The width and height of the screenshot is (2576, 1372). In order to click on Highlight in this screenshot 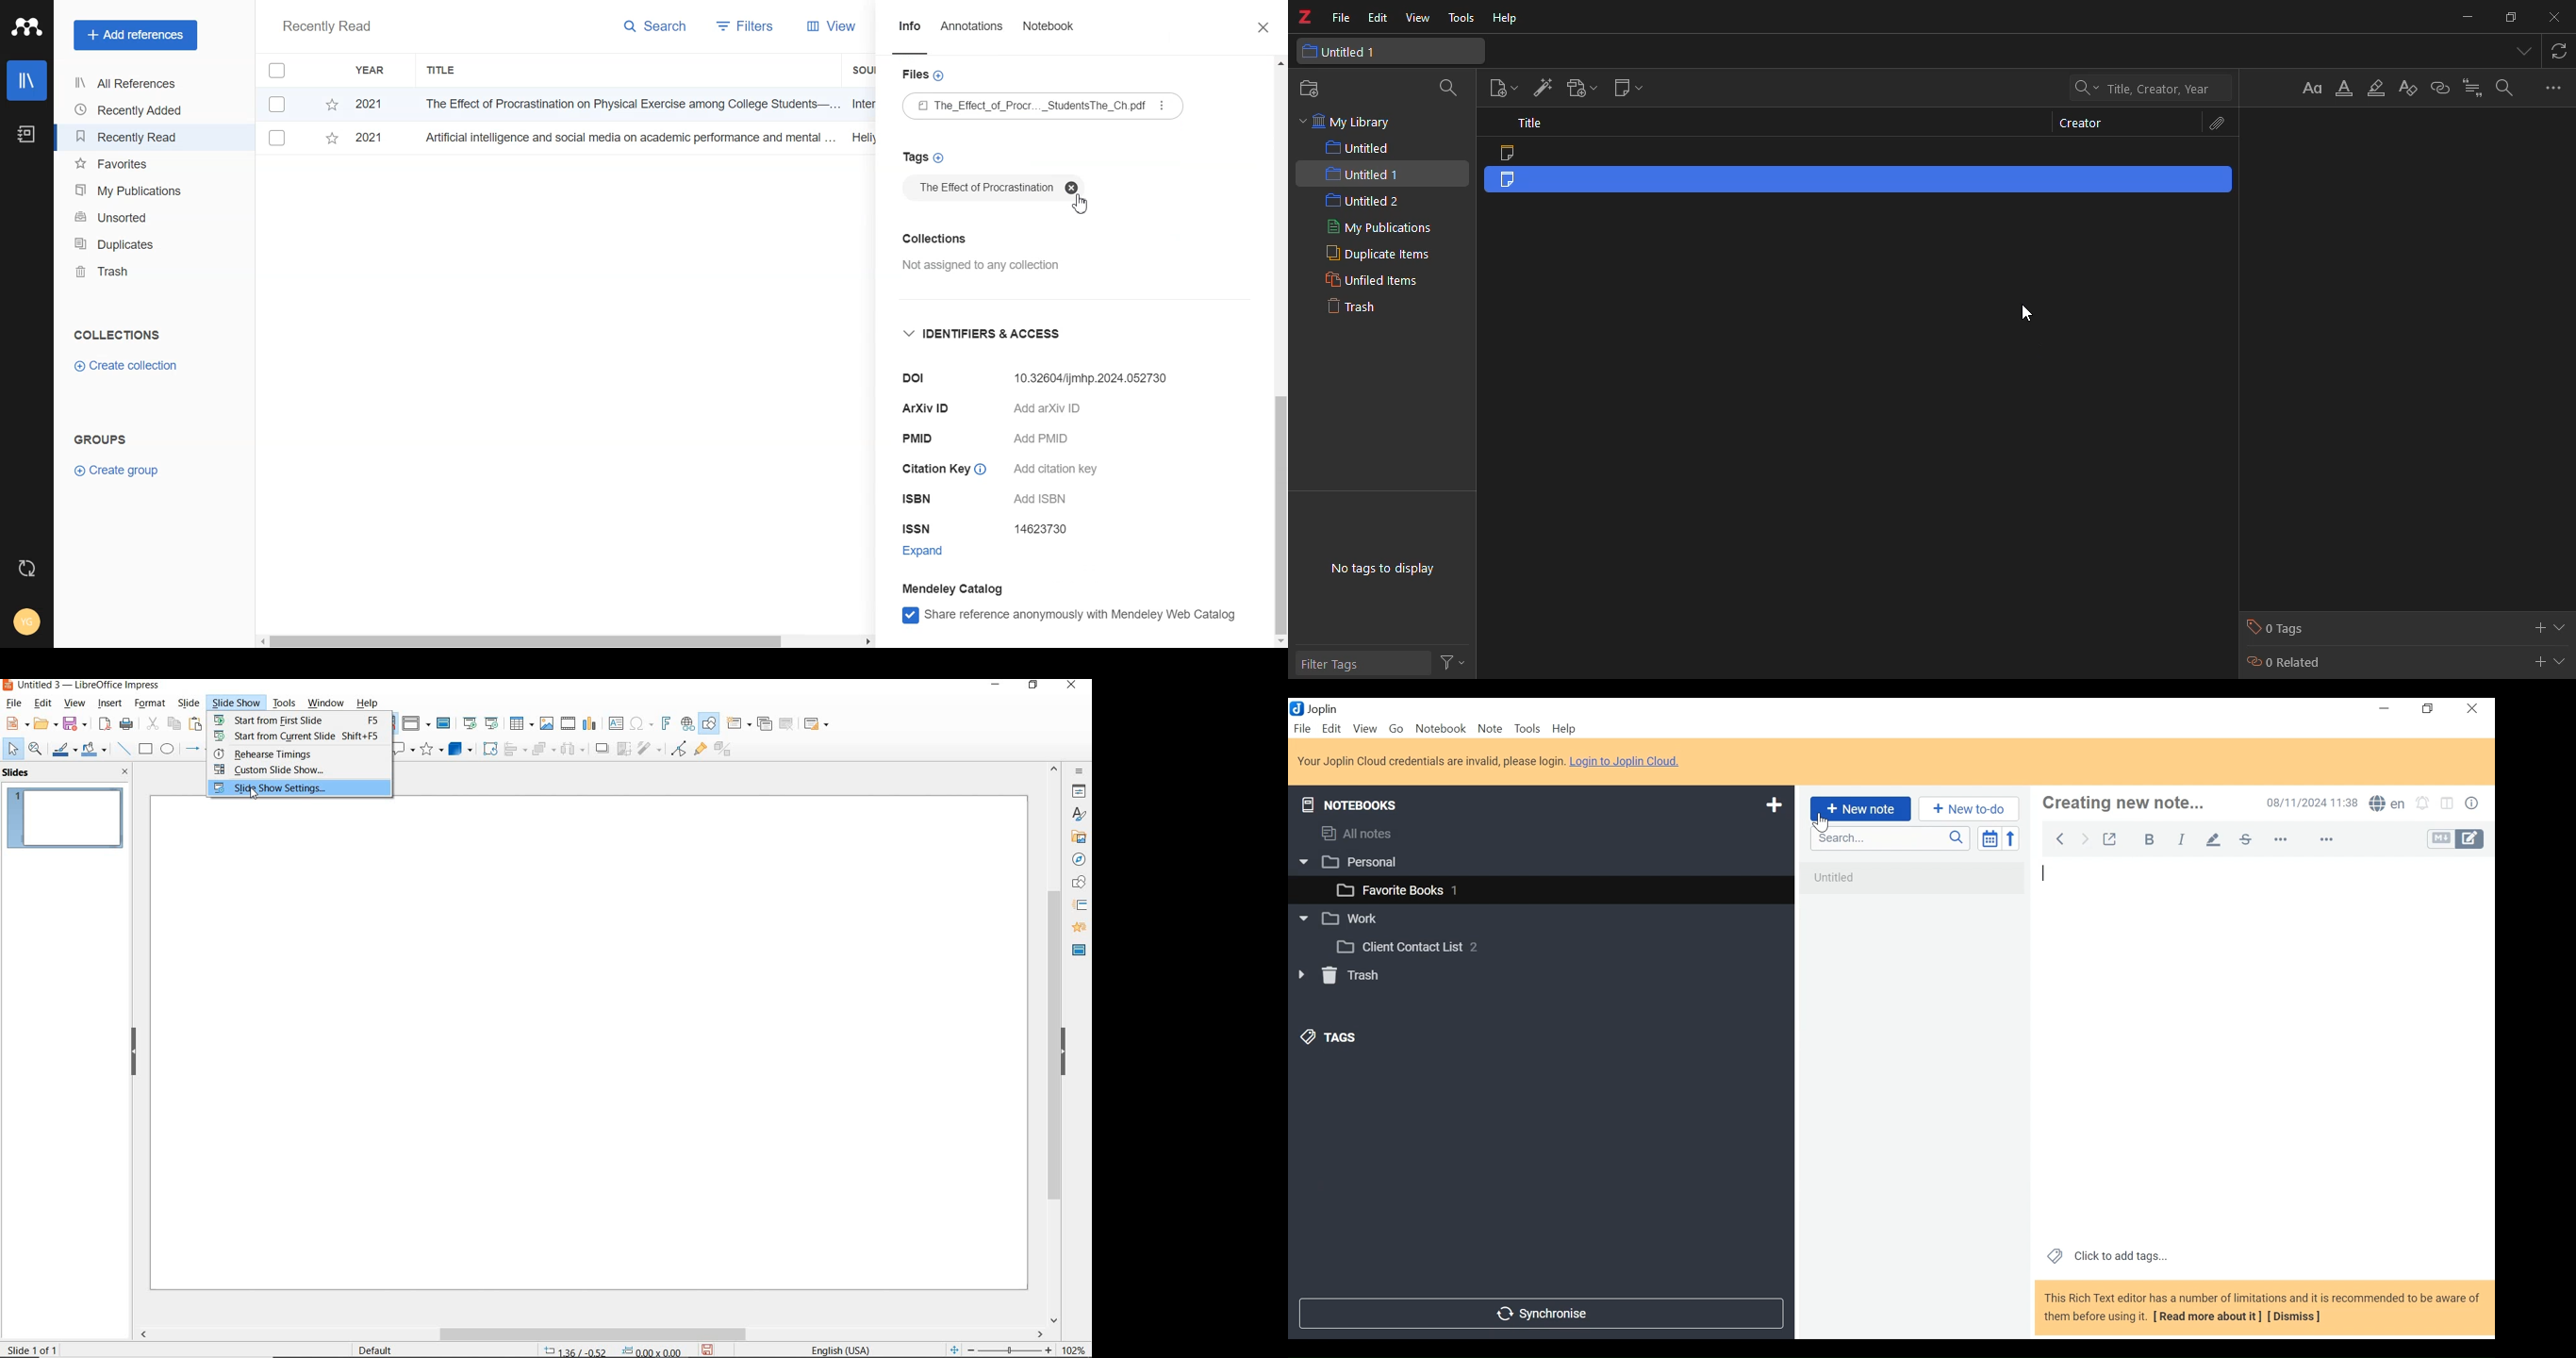, I will do `click(2213, 840)`.